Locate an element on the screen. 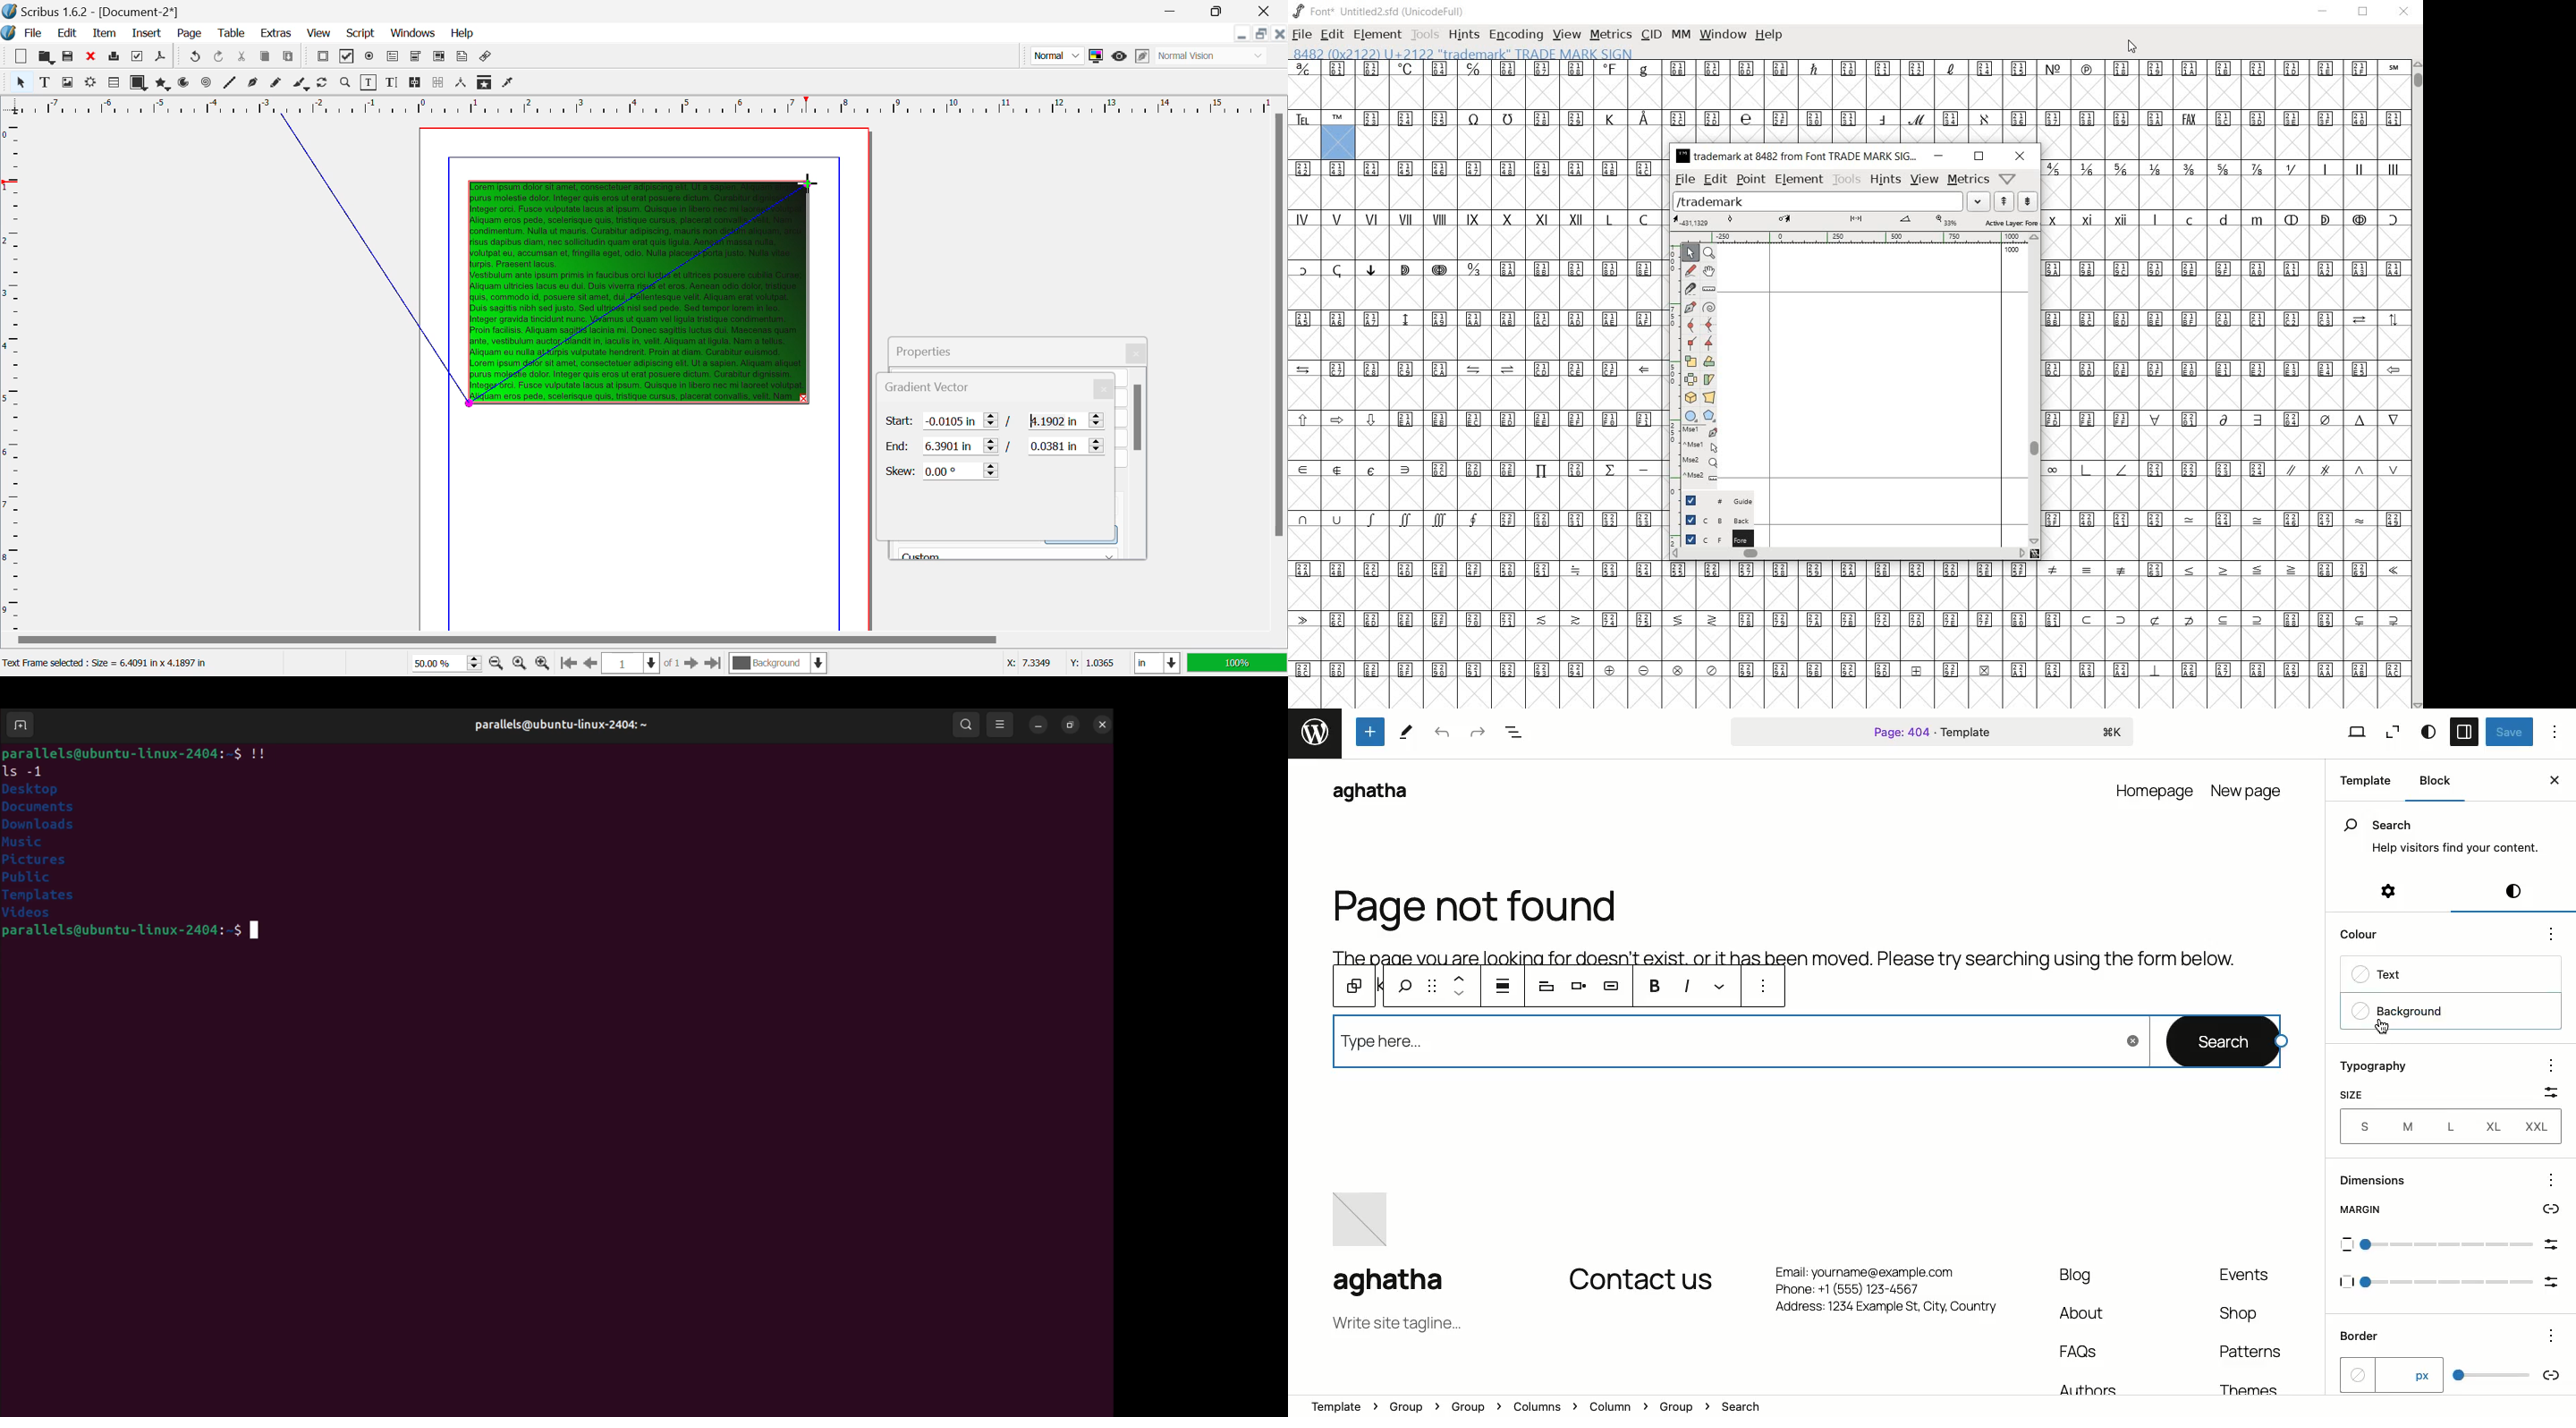 The image size is (2576, 1428). skew the selection is located at coordinates (1711, 379).